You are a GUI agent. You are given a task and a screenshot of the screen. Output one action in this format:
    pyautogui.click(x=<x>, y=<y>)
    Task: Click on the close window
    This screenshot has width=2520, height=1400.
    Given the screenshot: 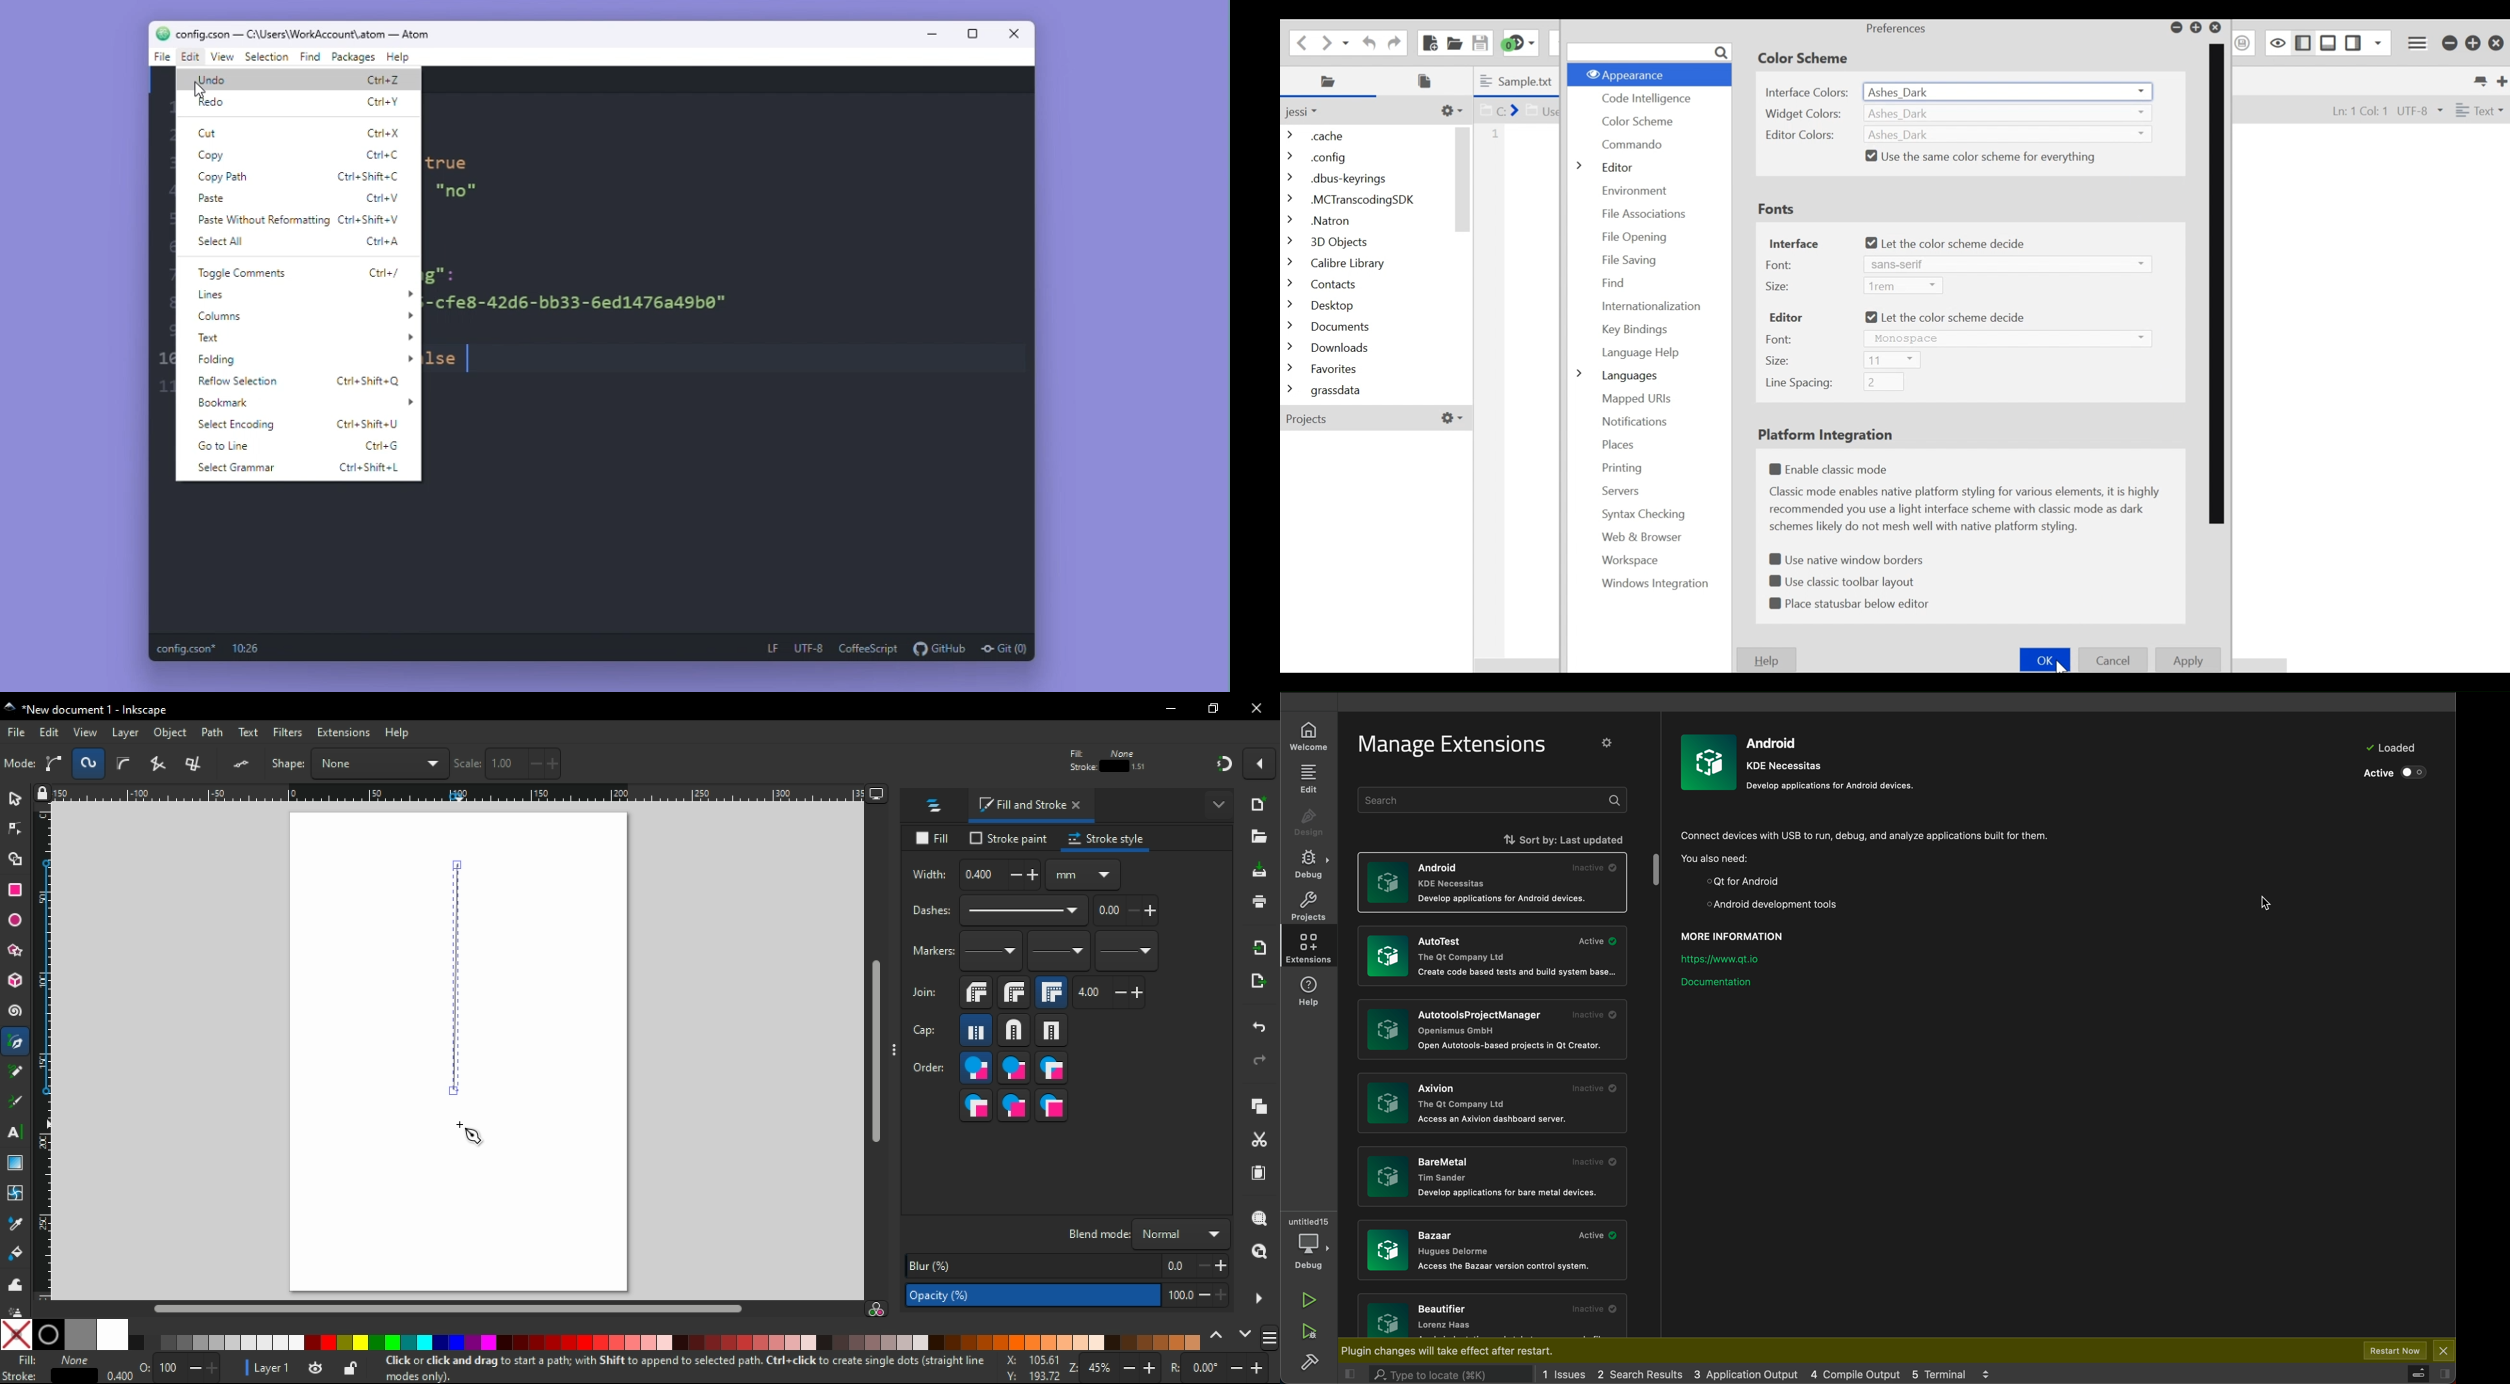 What is the action you would take?
    pyautogui.click(x=1257, y=708)
    